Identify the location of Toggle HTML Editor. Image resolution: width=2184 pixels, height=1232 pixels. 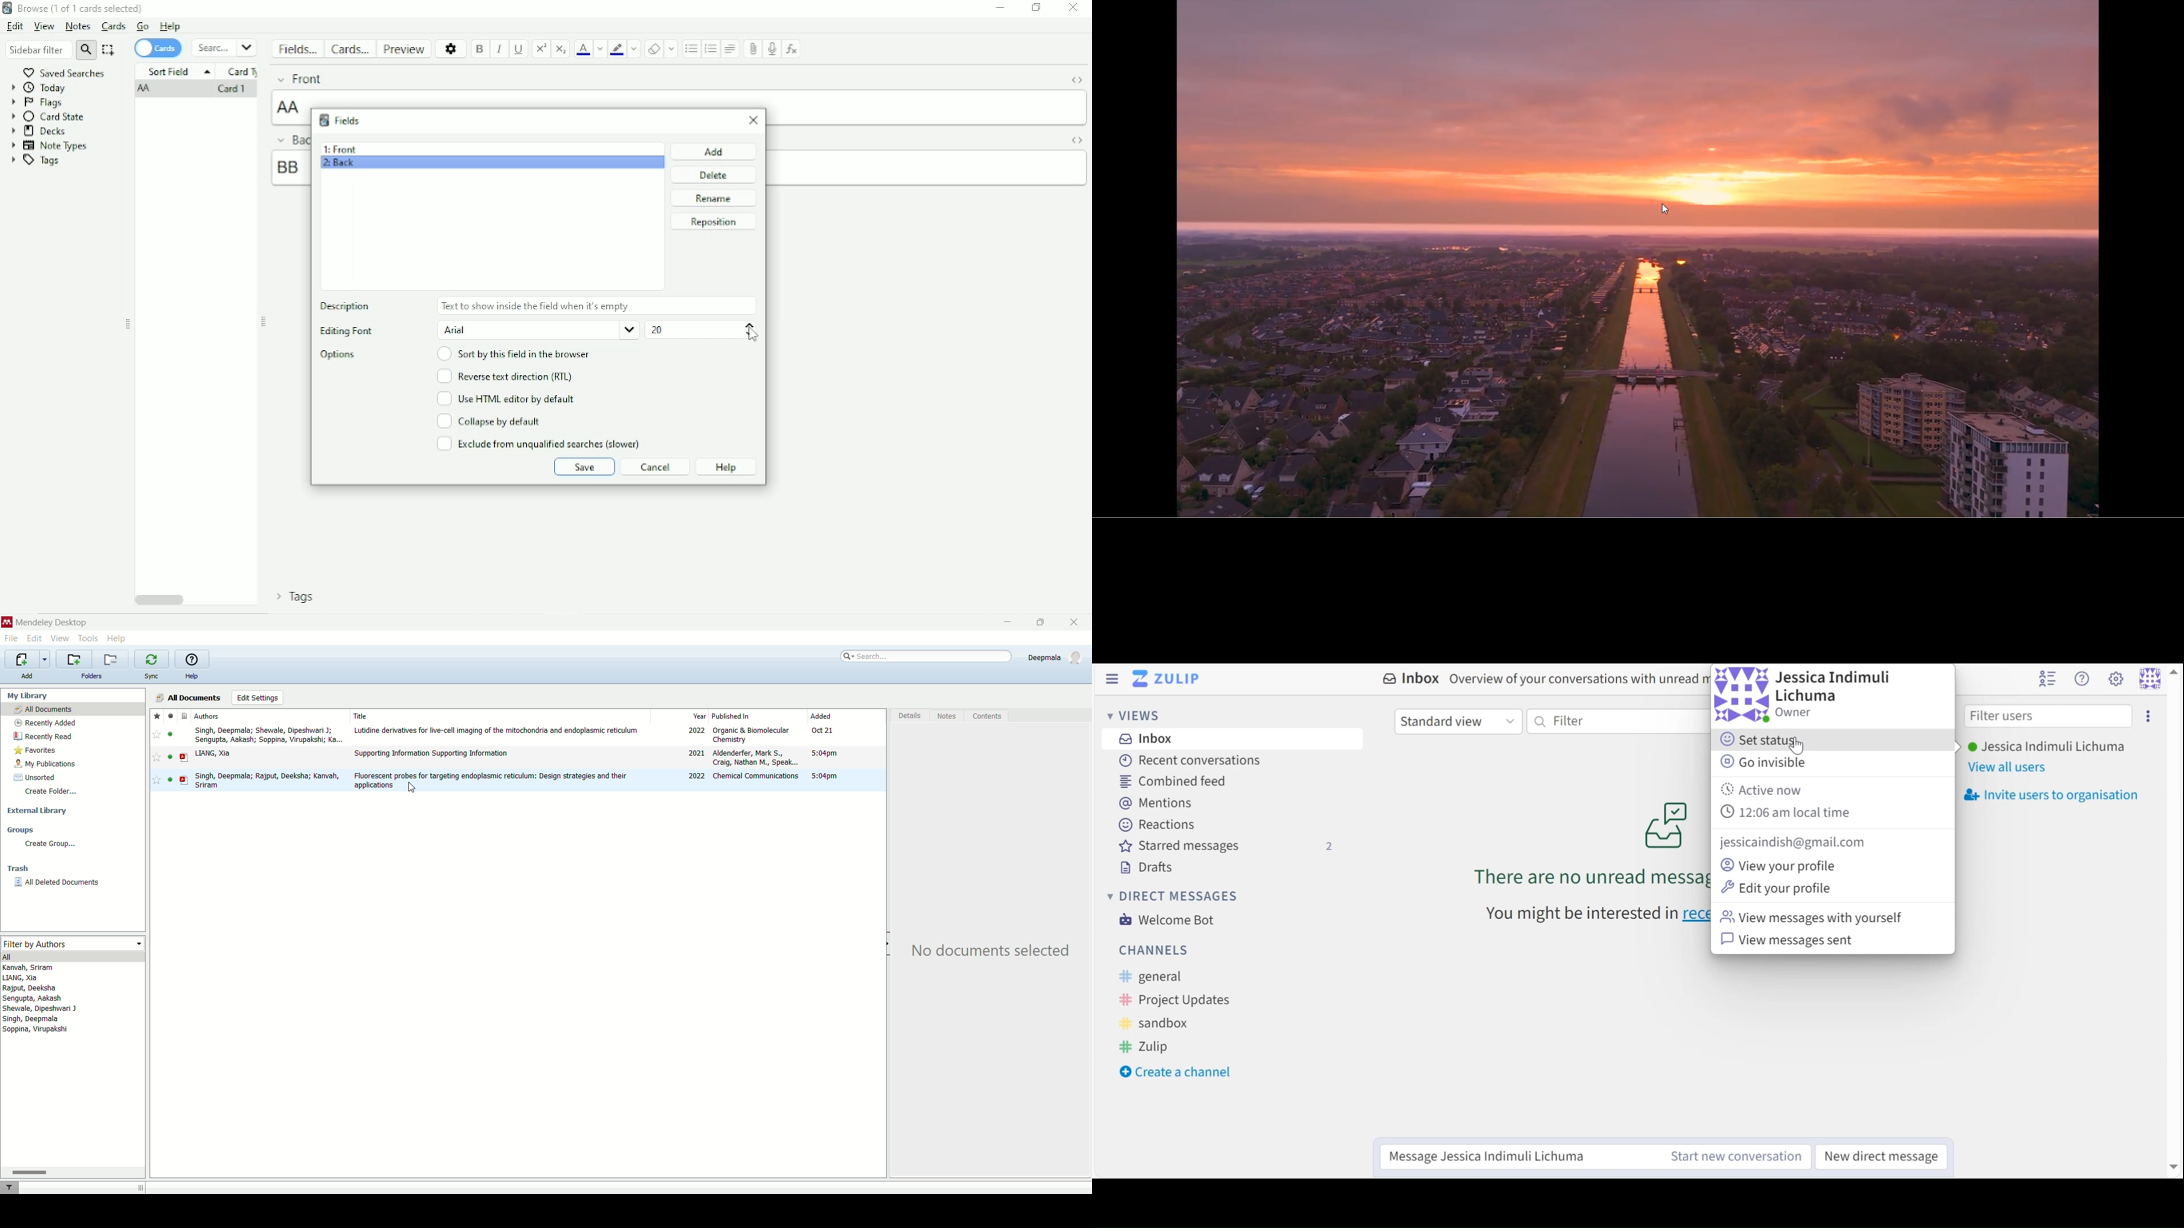
(1078, 140).